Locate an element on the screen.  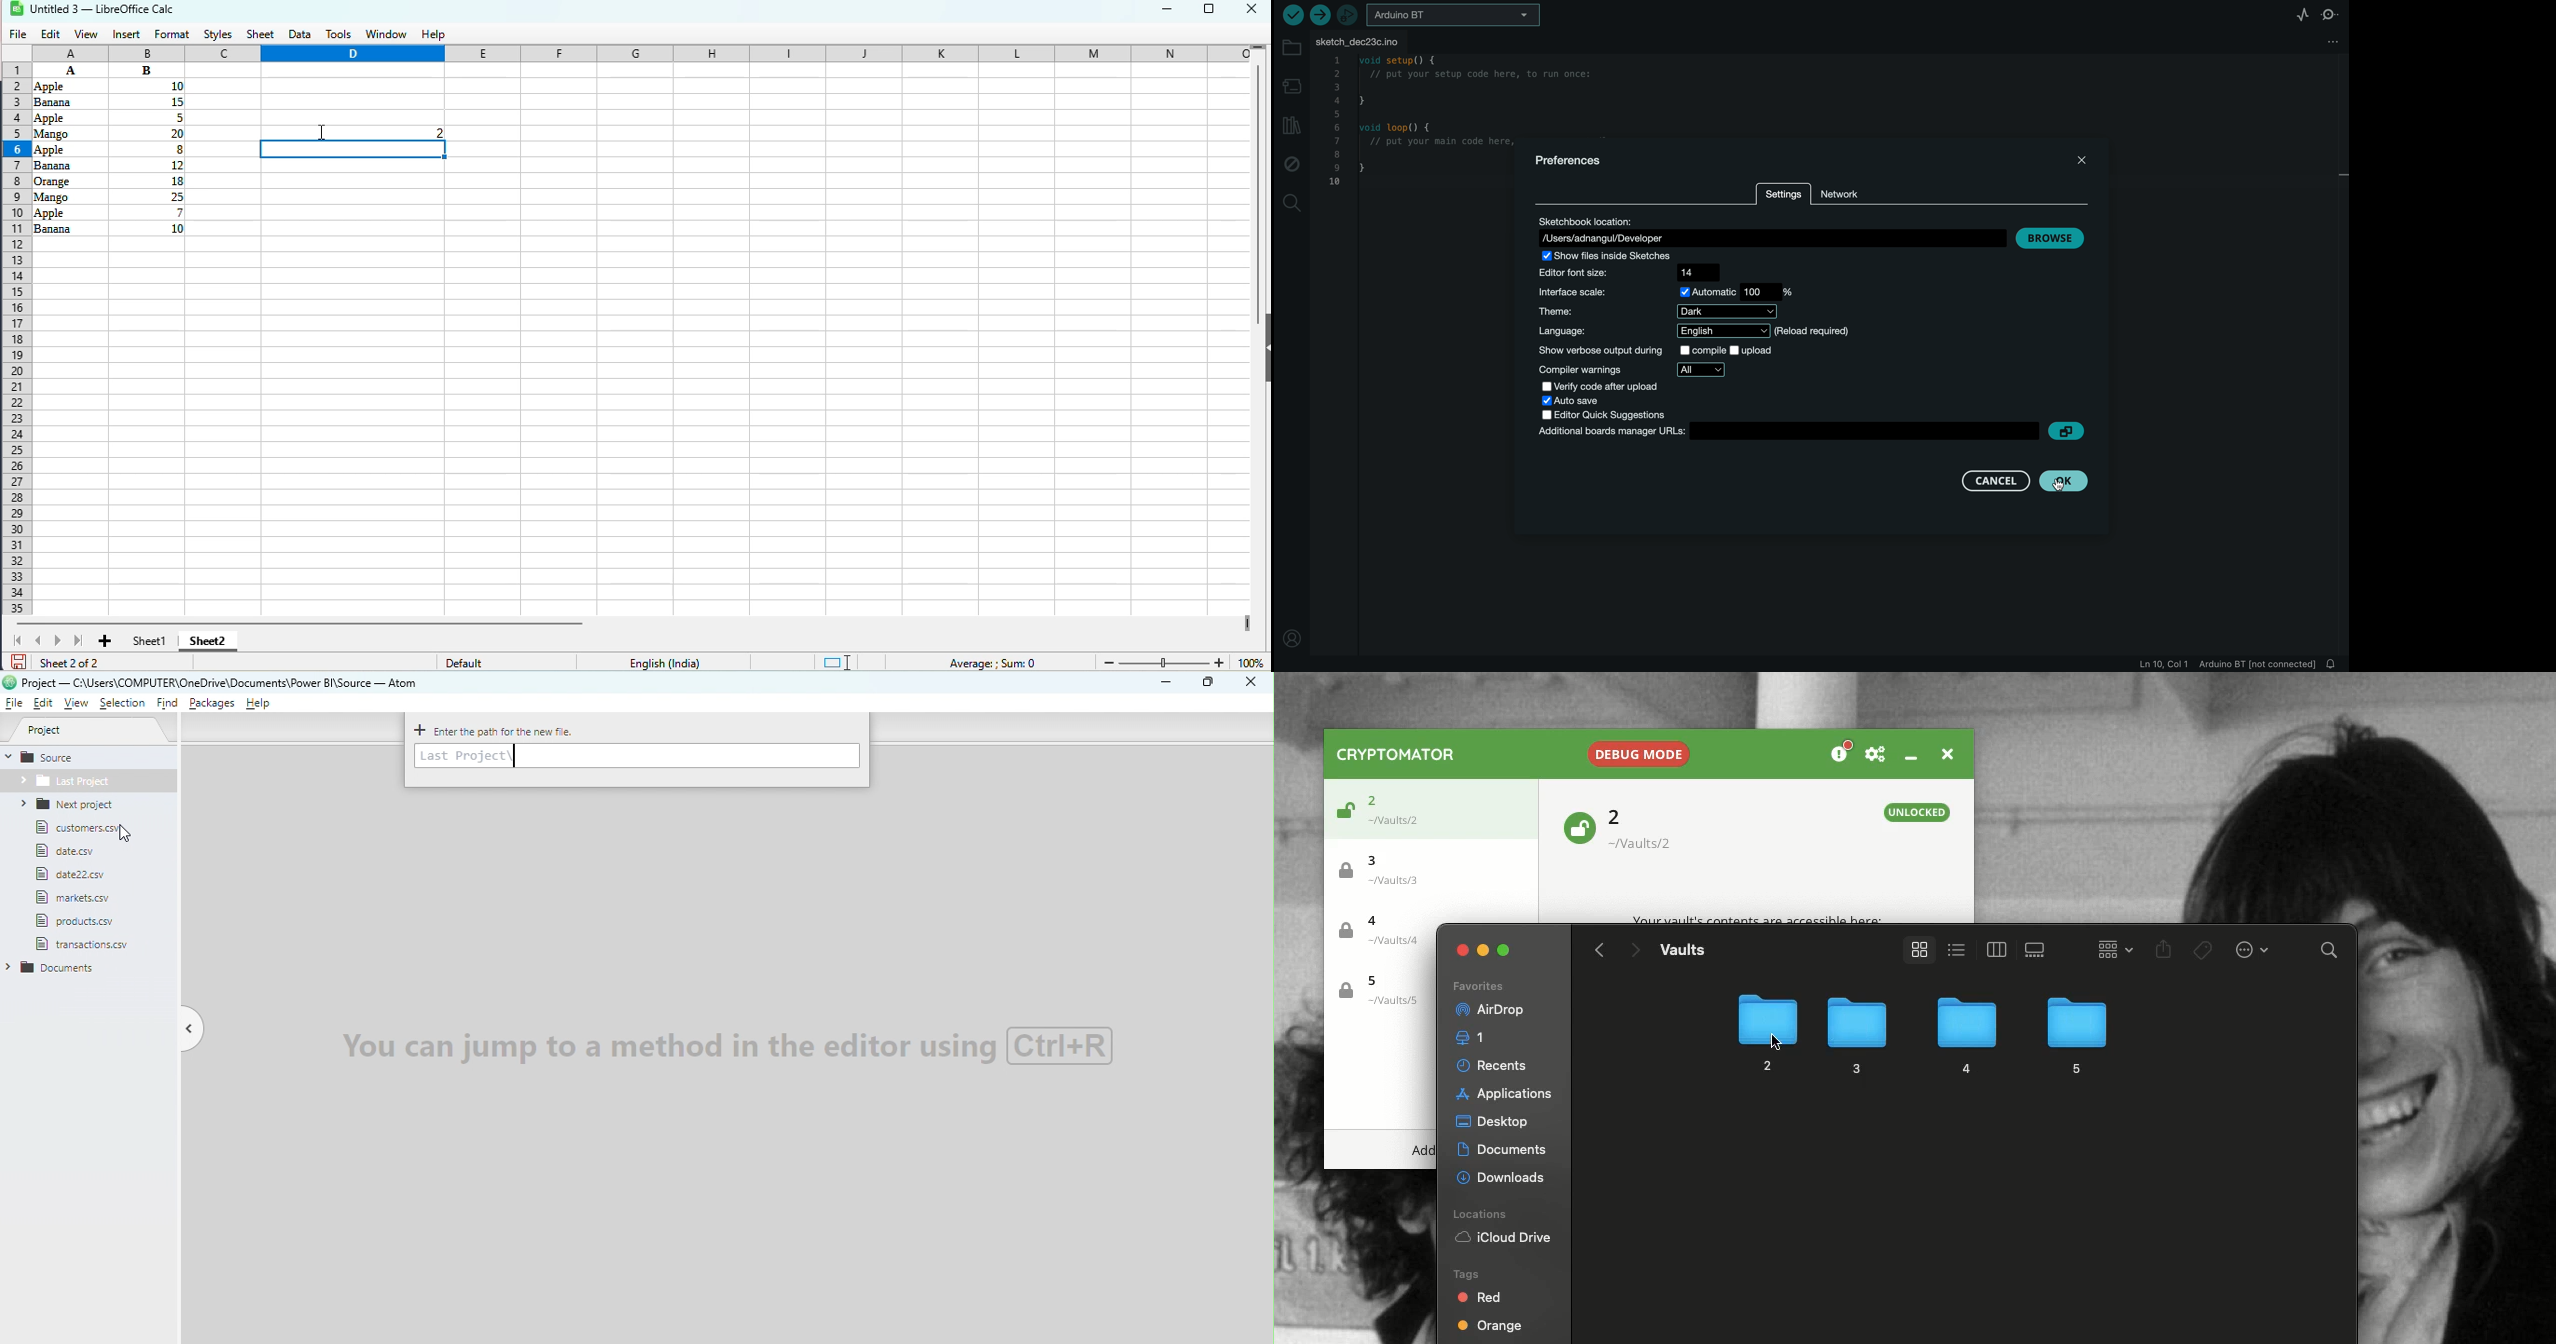
sheet 2 of 2 is located at coordinates (68, 663).